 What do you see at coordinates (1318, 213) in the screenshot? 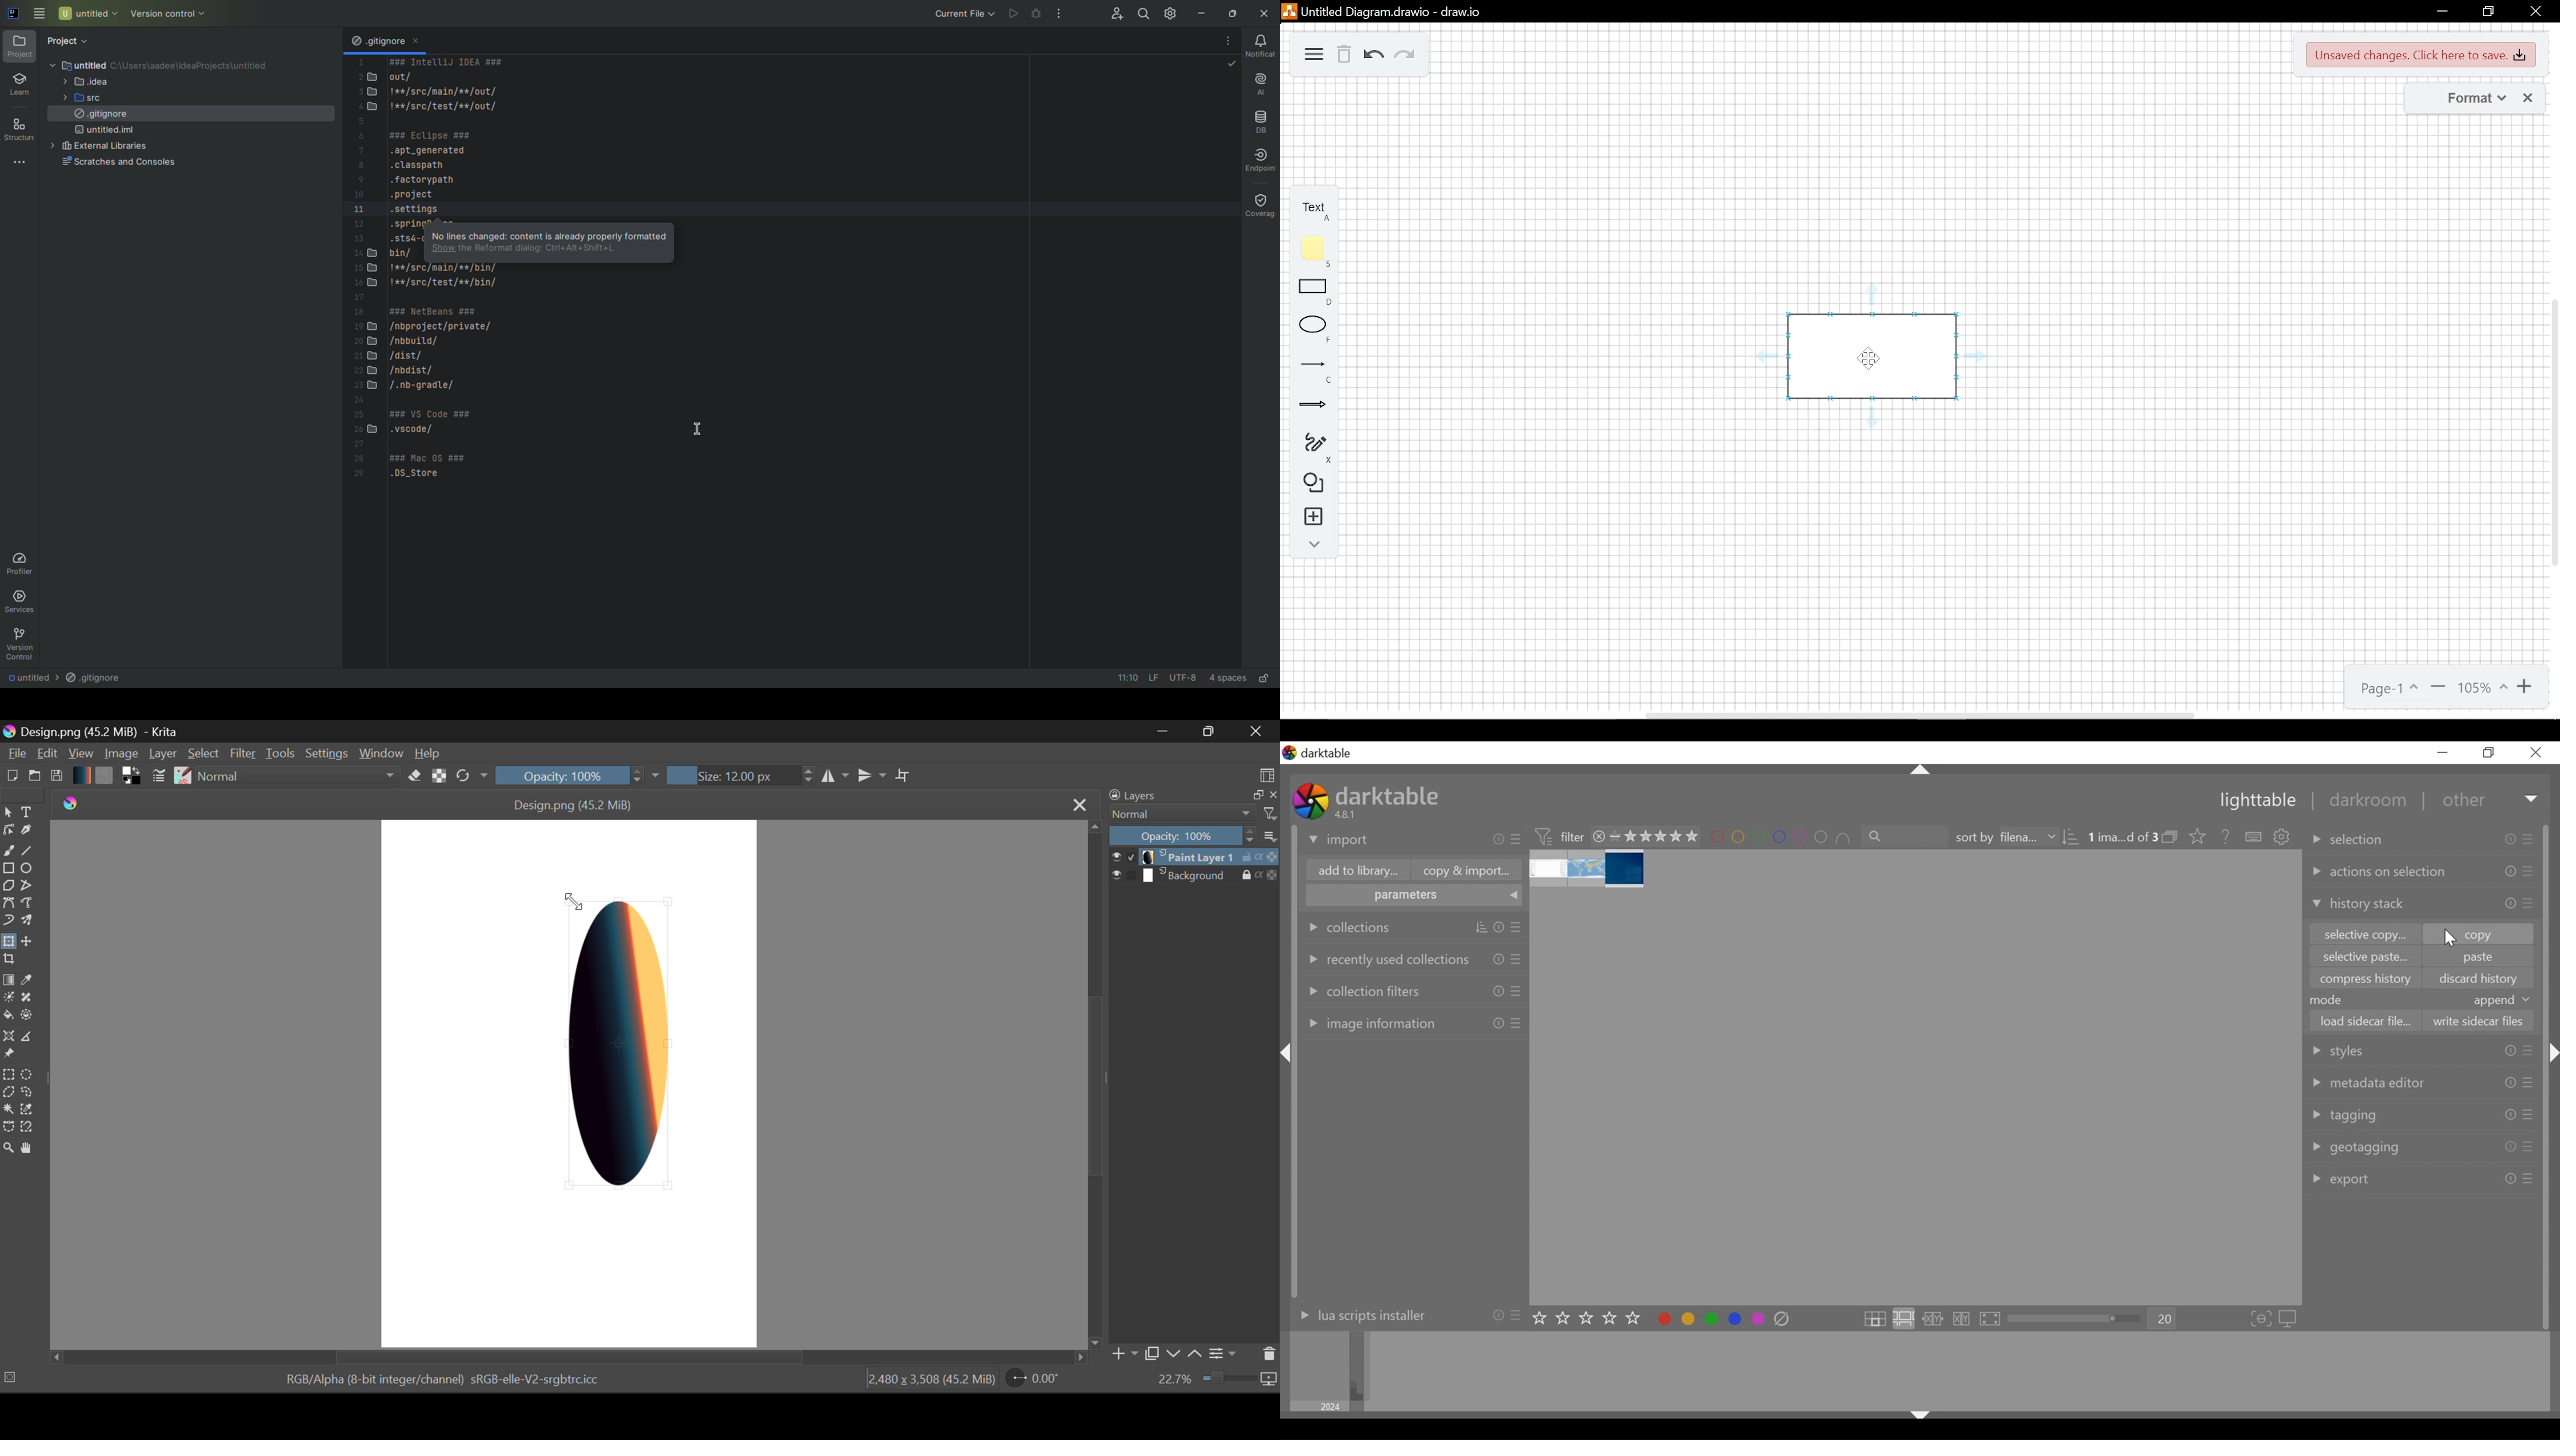
I see `text` at bounding box center [1318, 213].